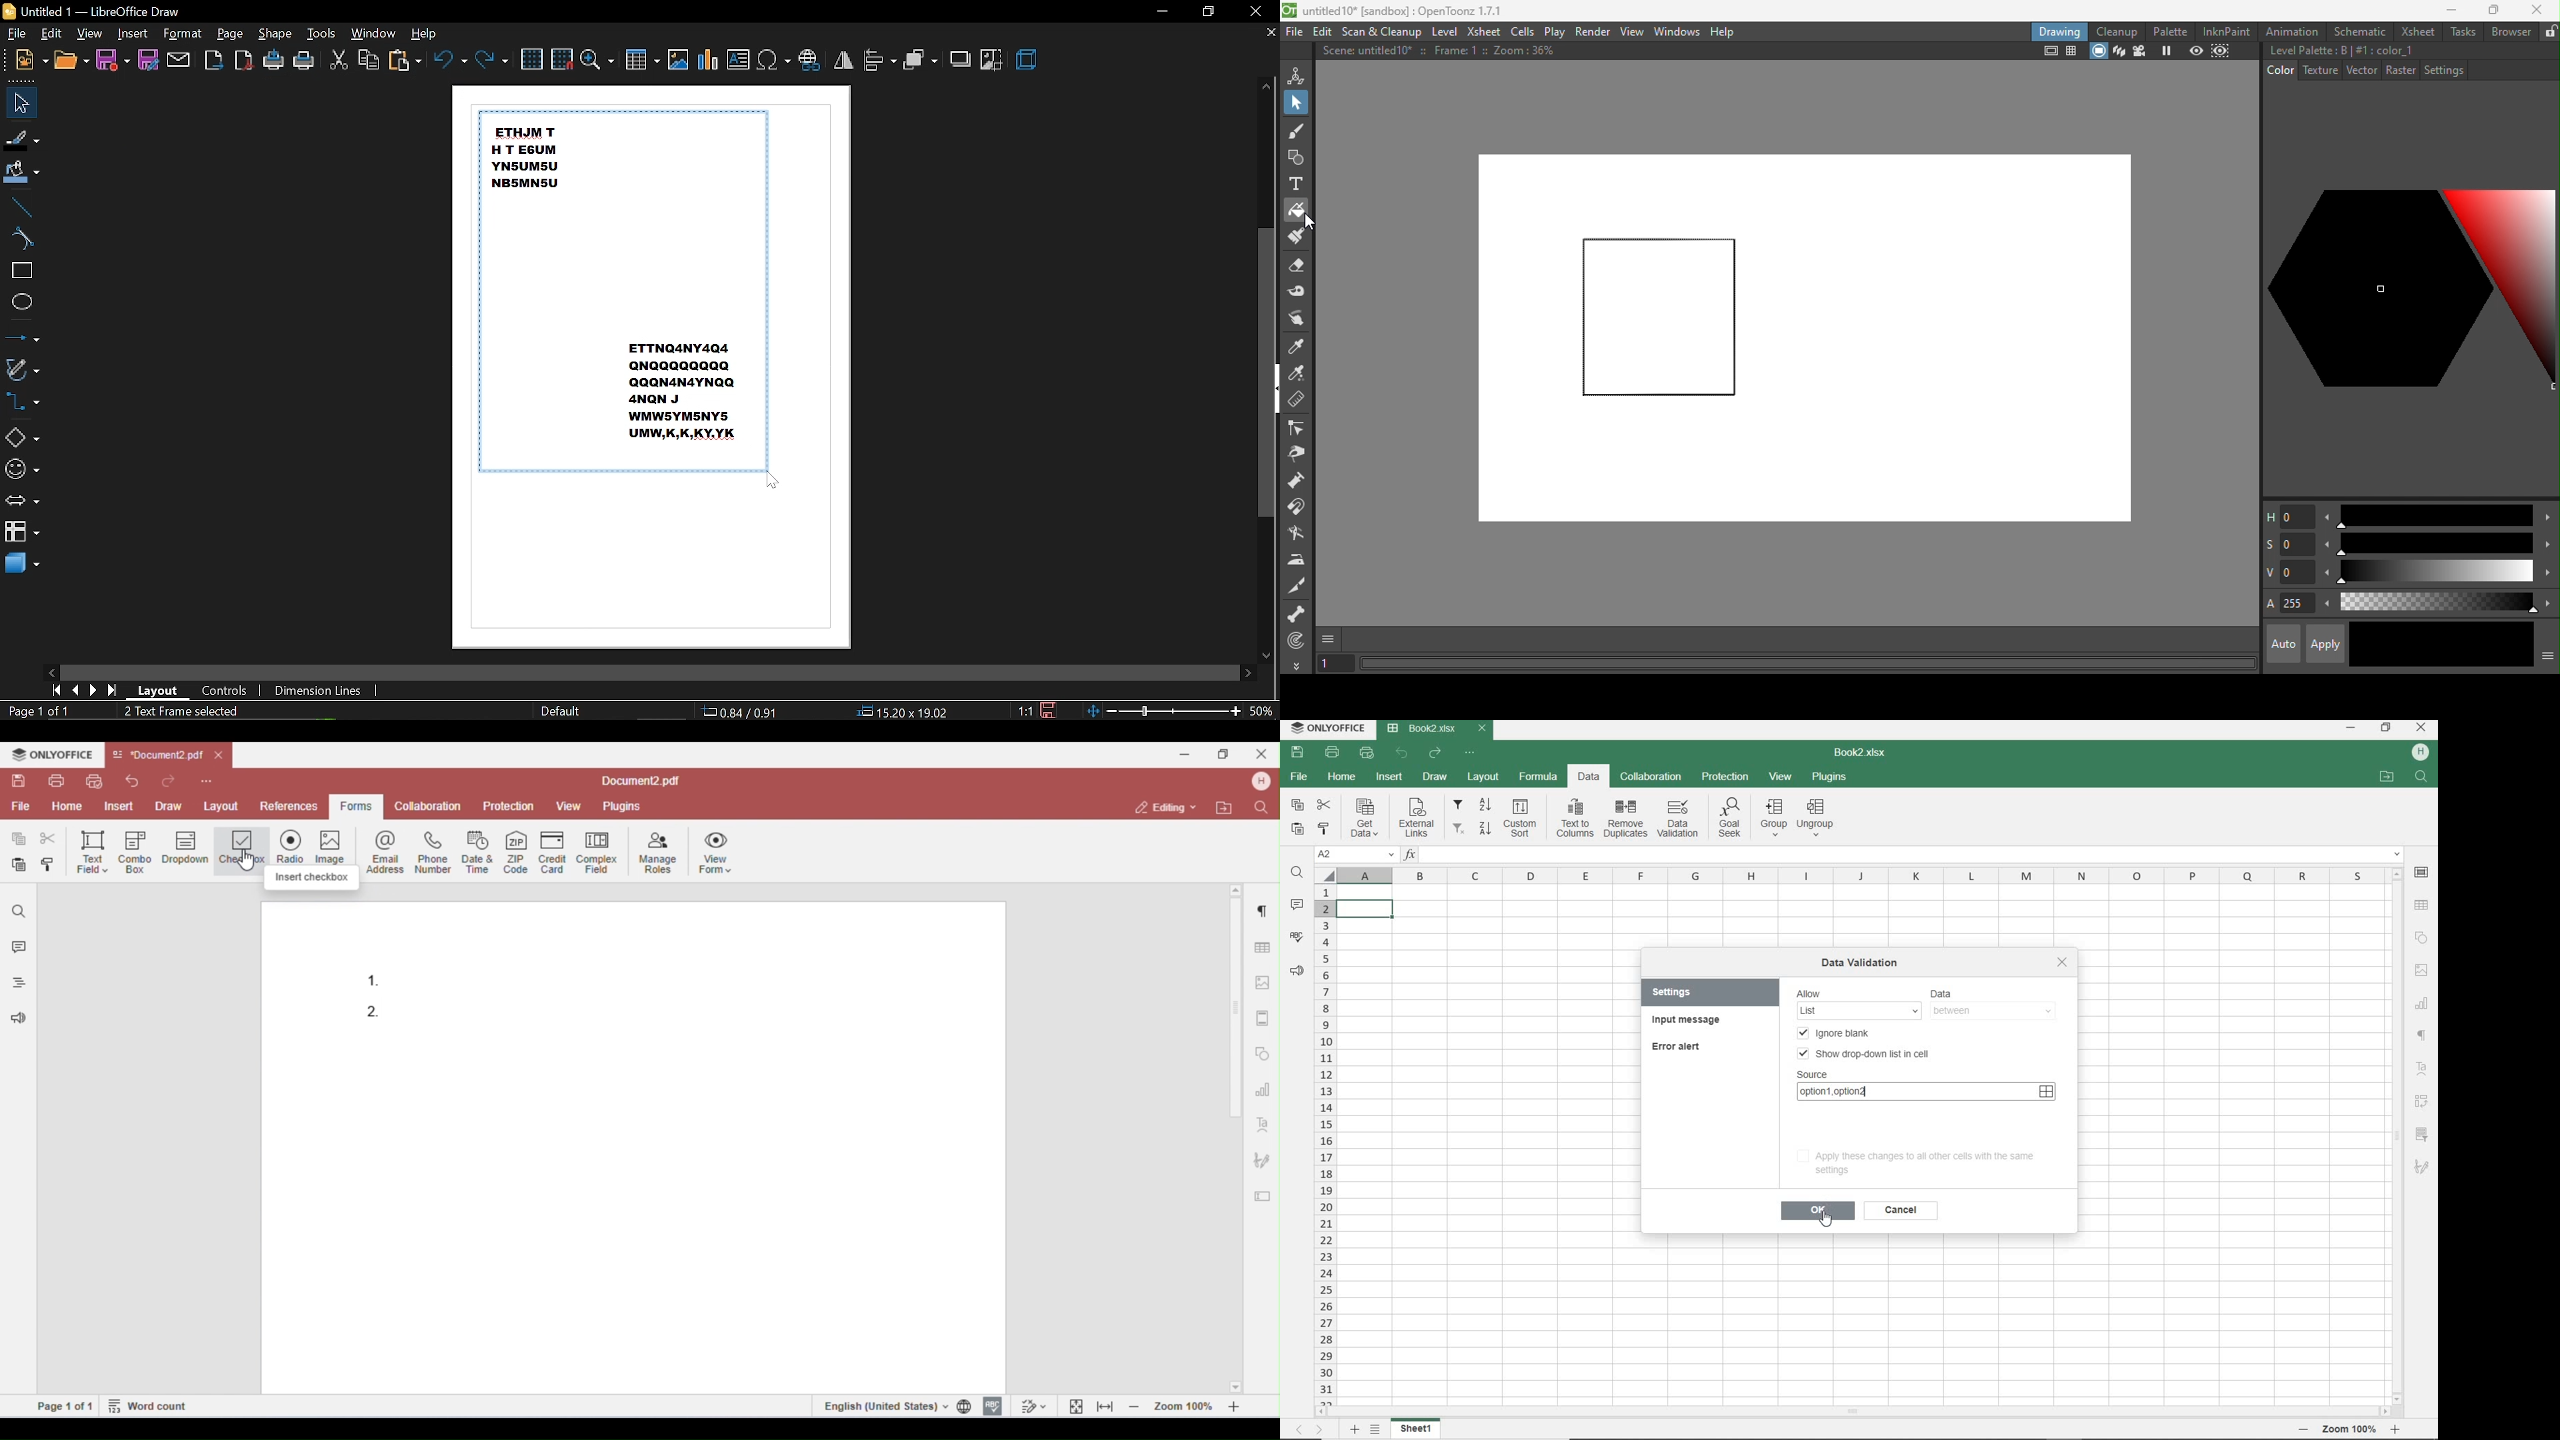  Describe the element at coordinates (339, 60) in the screenshot. I see `cut ` at that location.